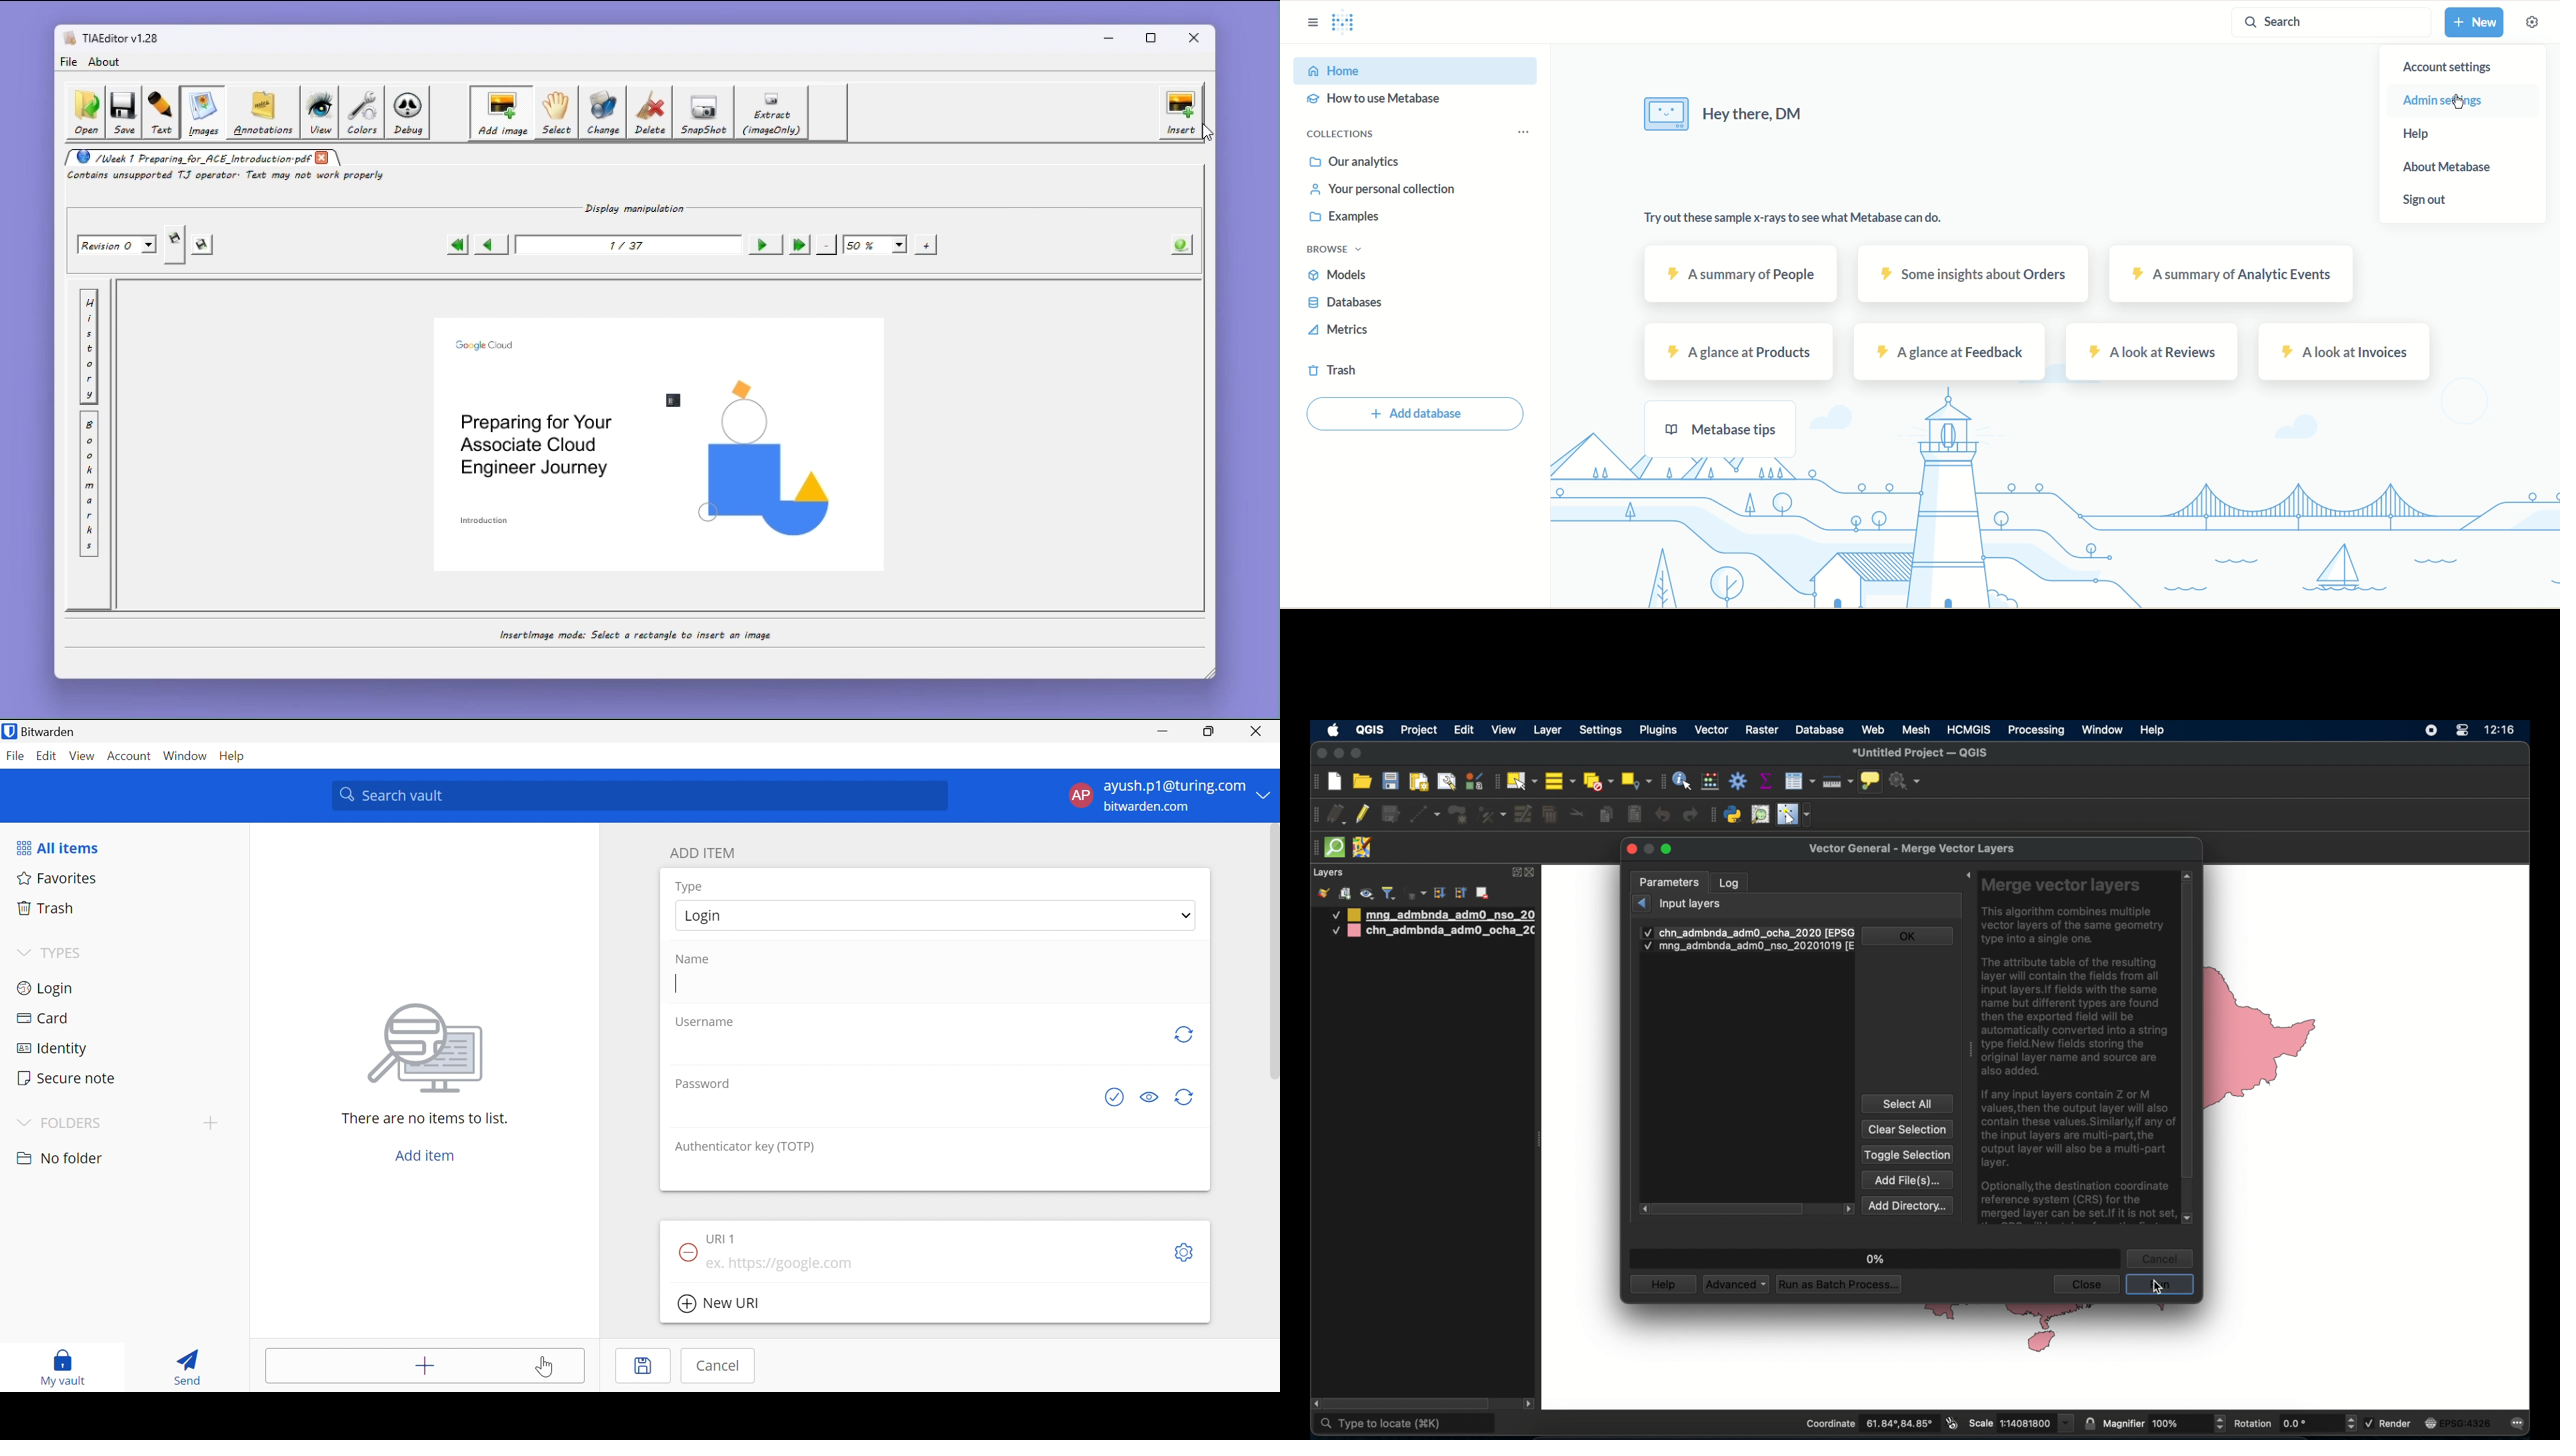 The image size is (2576, 1456). What do you see at coordinates (1515, 871) in the screenshot?
I see `expand` at bounding box center [1515, 871].